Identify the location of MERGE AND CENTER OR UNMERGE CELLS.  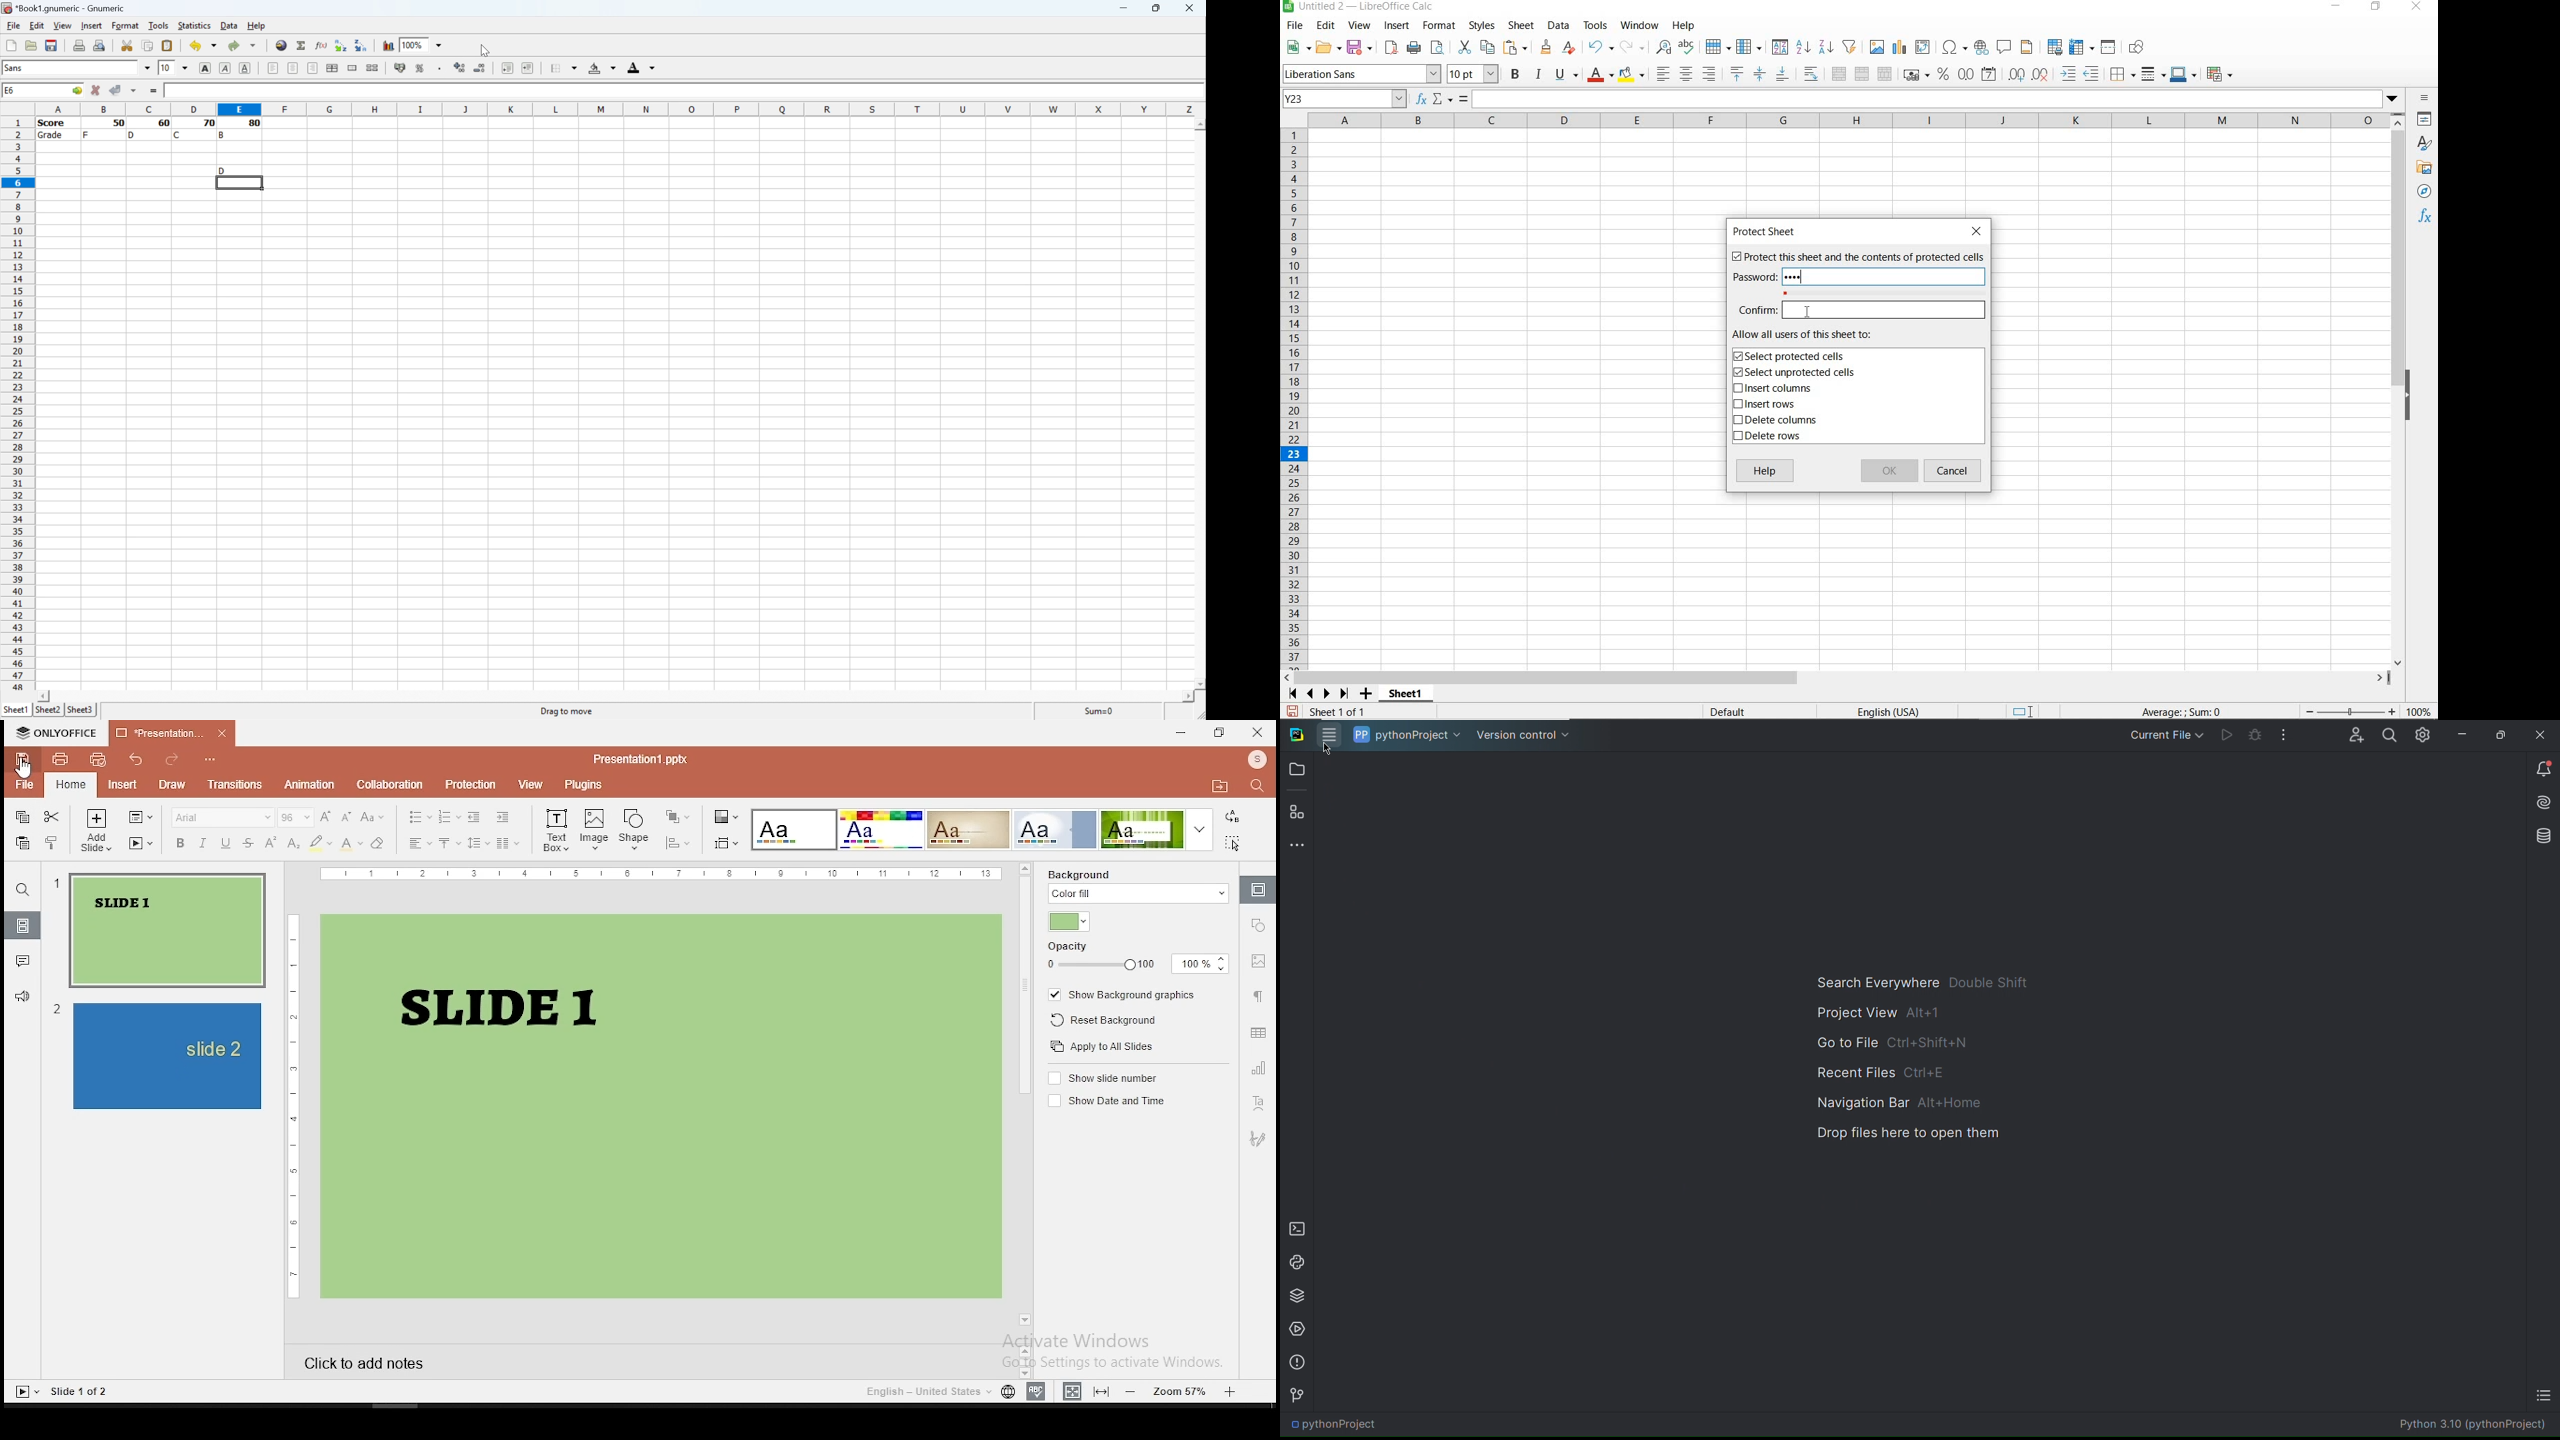
(1839, 74).